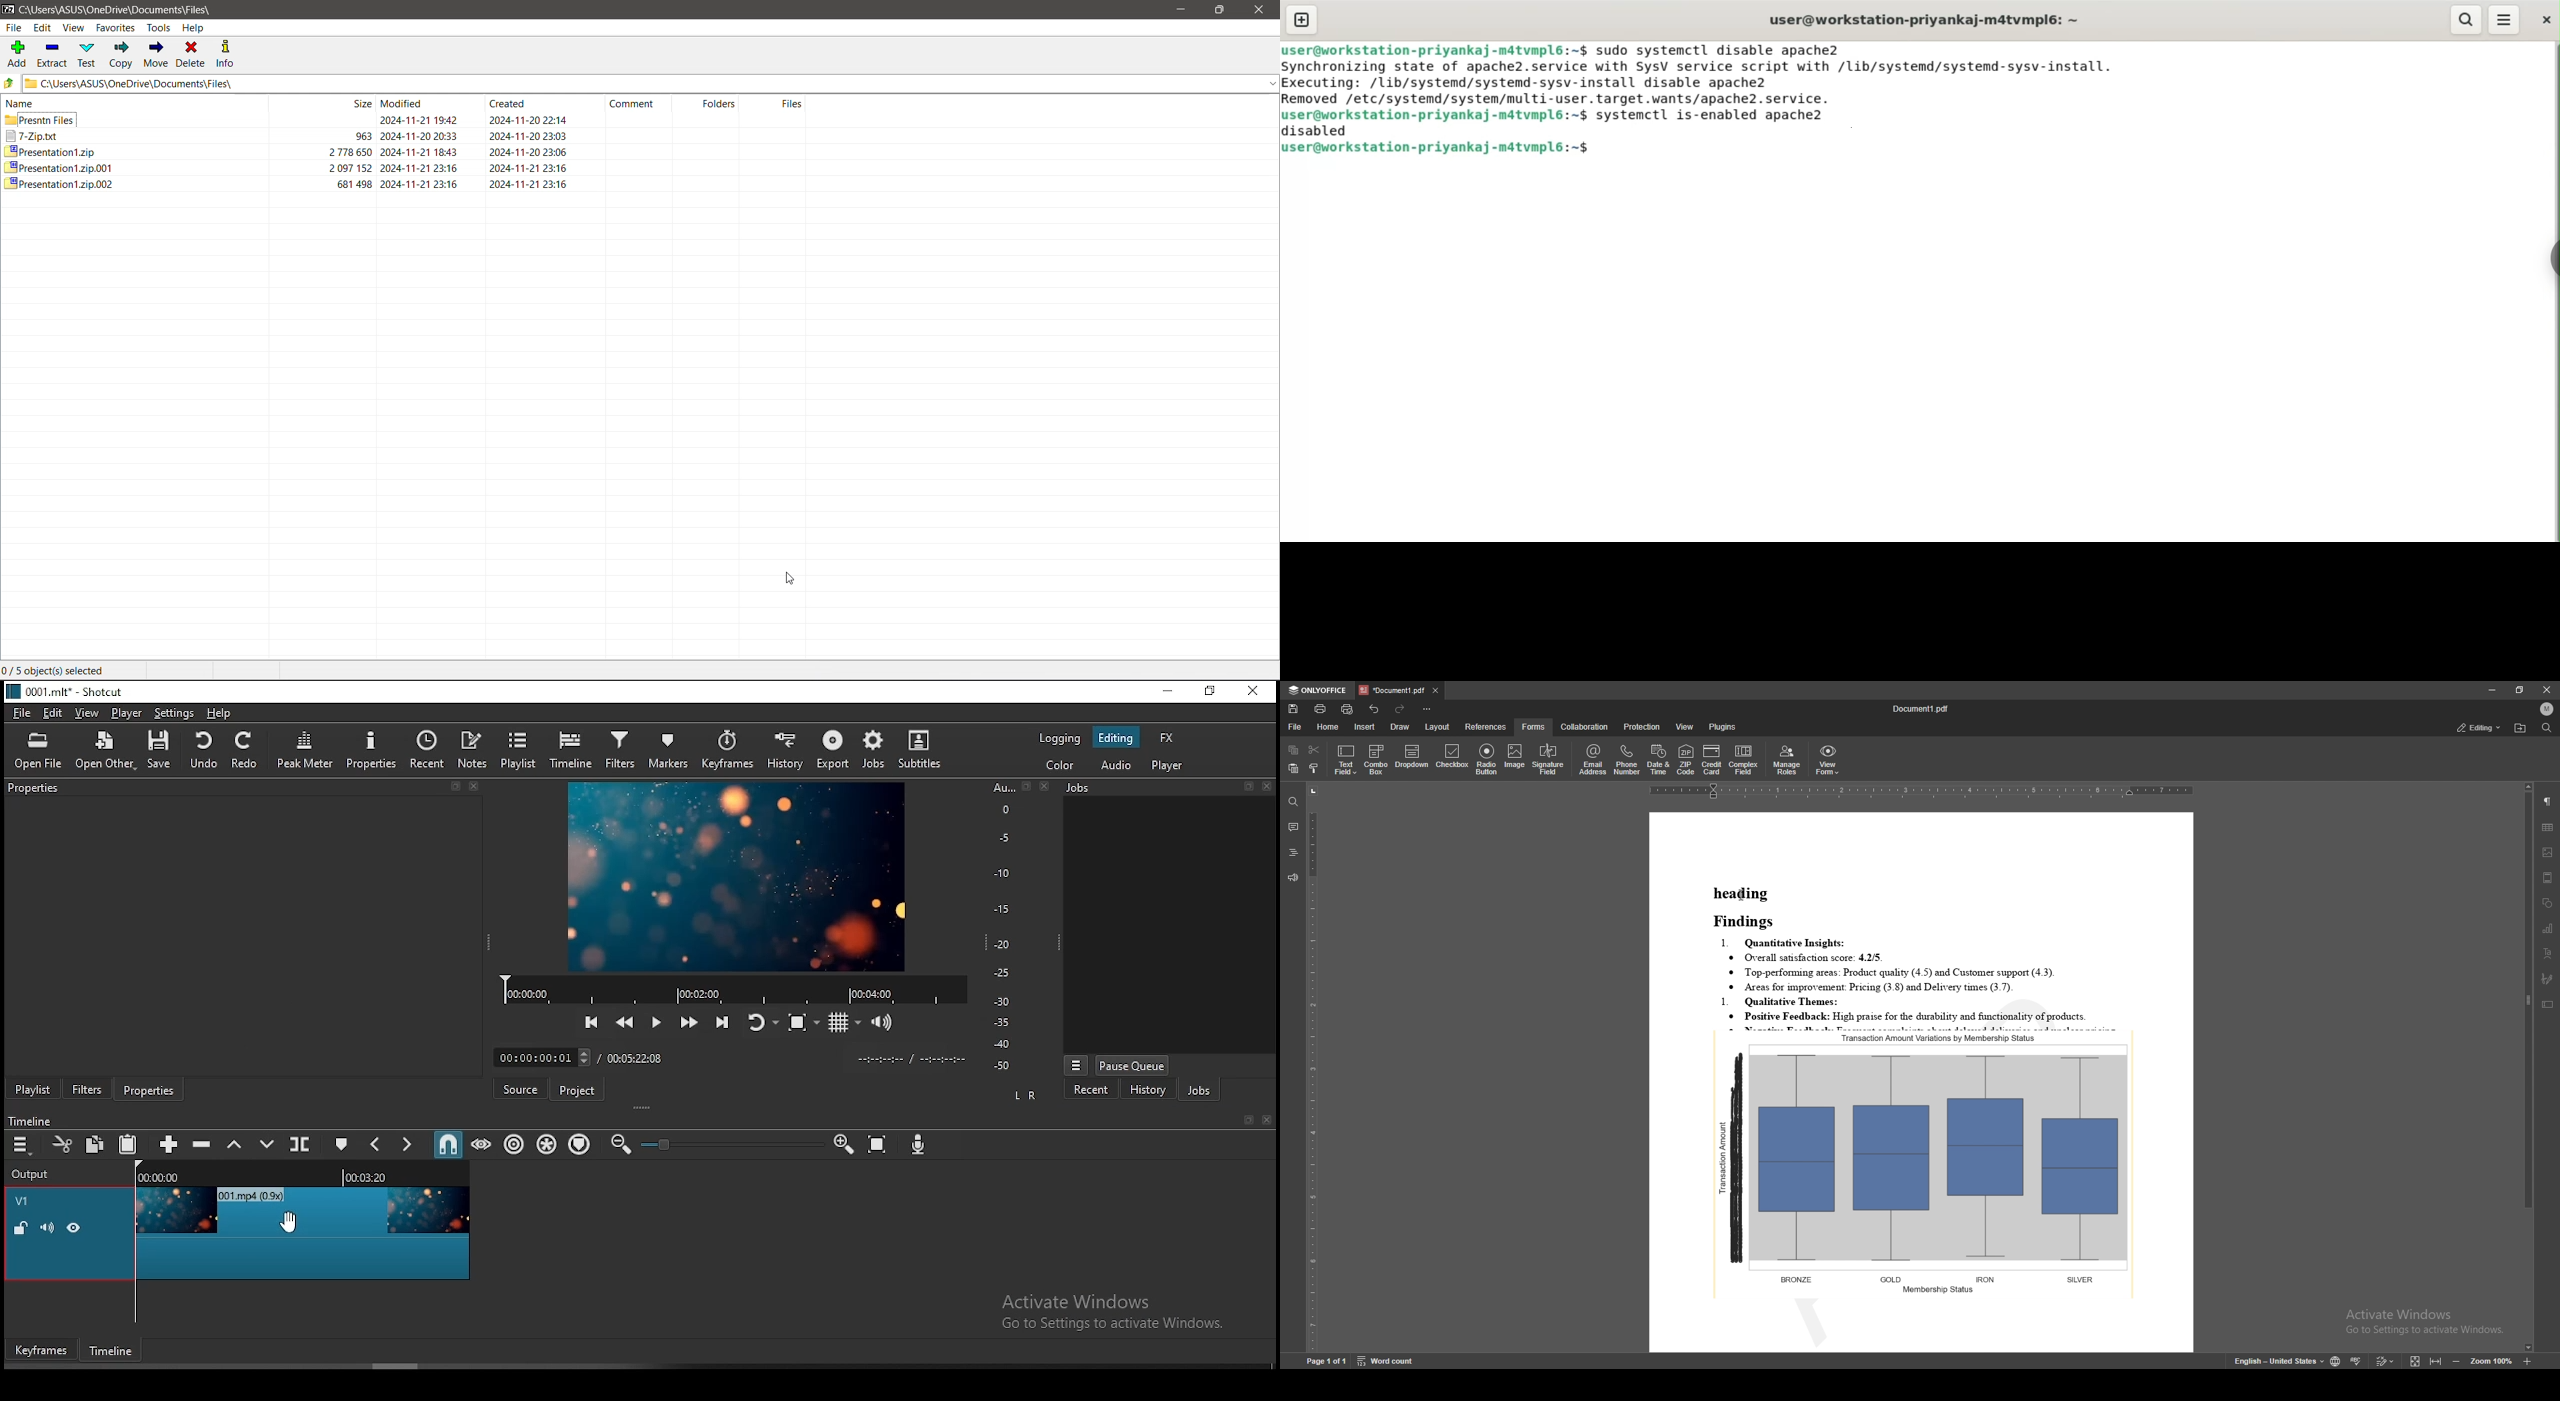 This screenshot has width=2576, height=1428. What do you see at coordinates (1827, 760) in the screenshot?
I see `view form` at bounding box center [1827, 760].